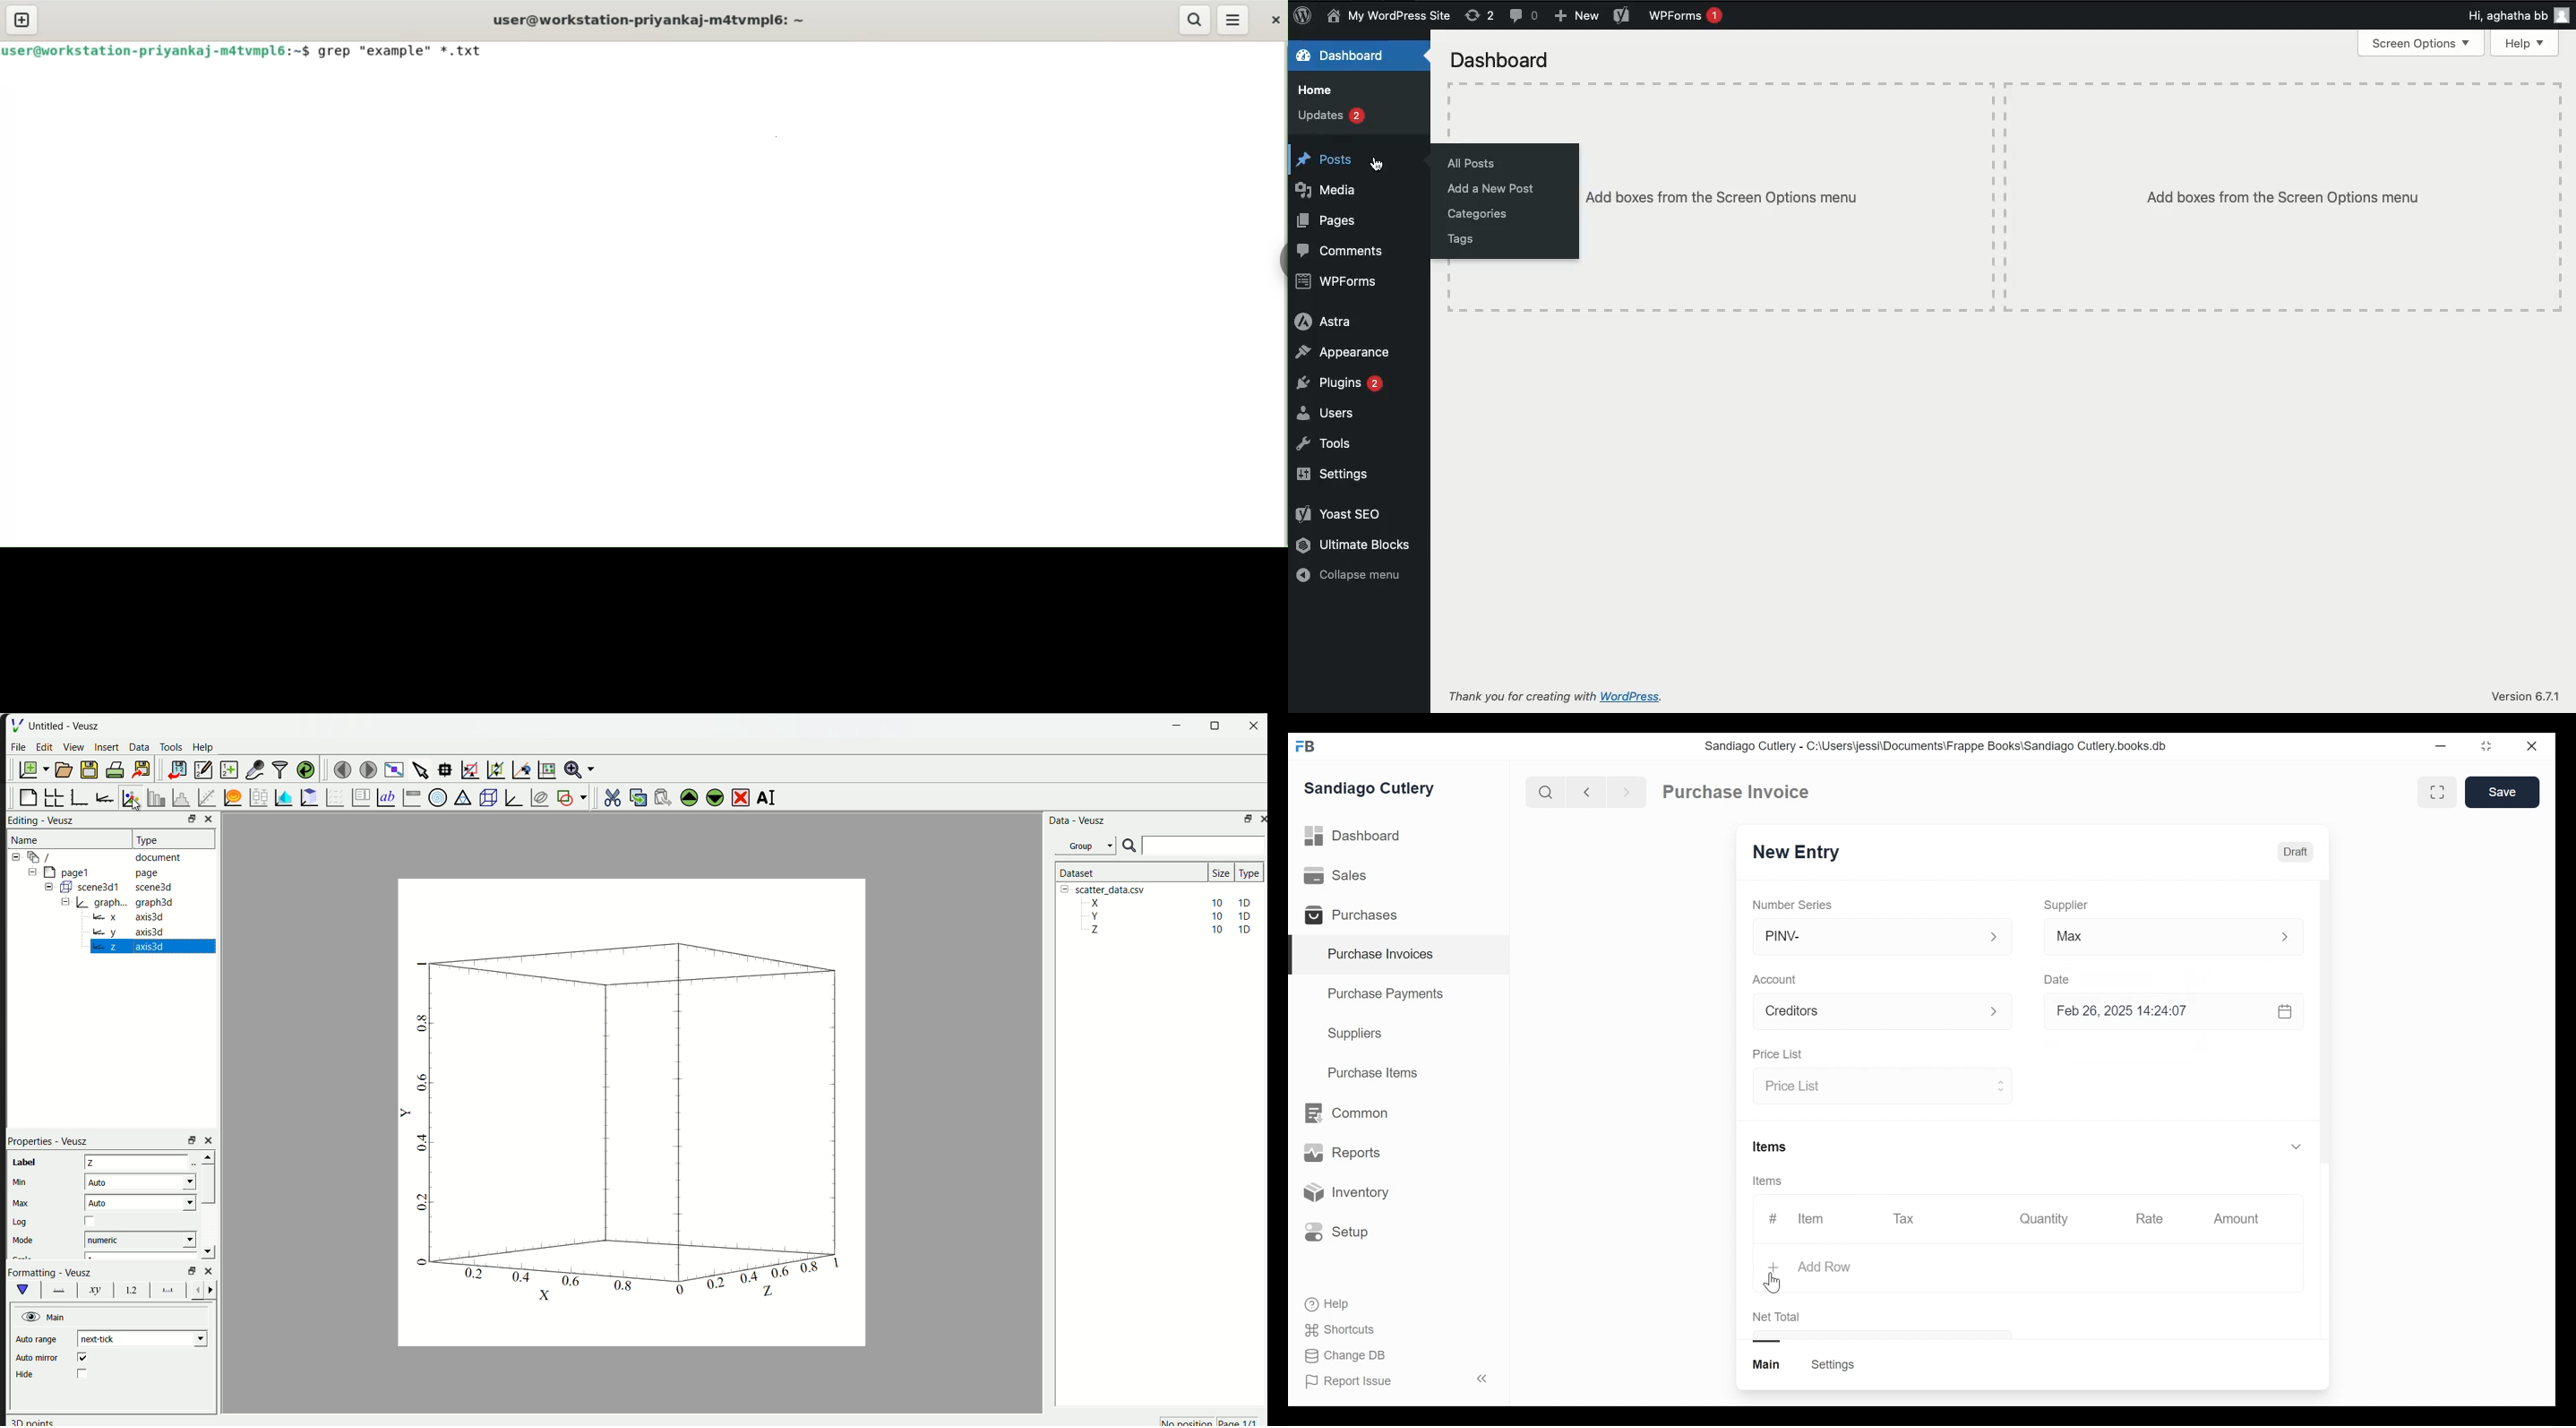 The width and height of the screenshot is (2576, 1428). I want to click on | [= scatter_data.csv, so click(1108, 888).